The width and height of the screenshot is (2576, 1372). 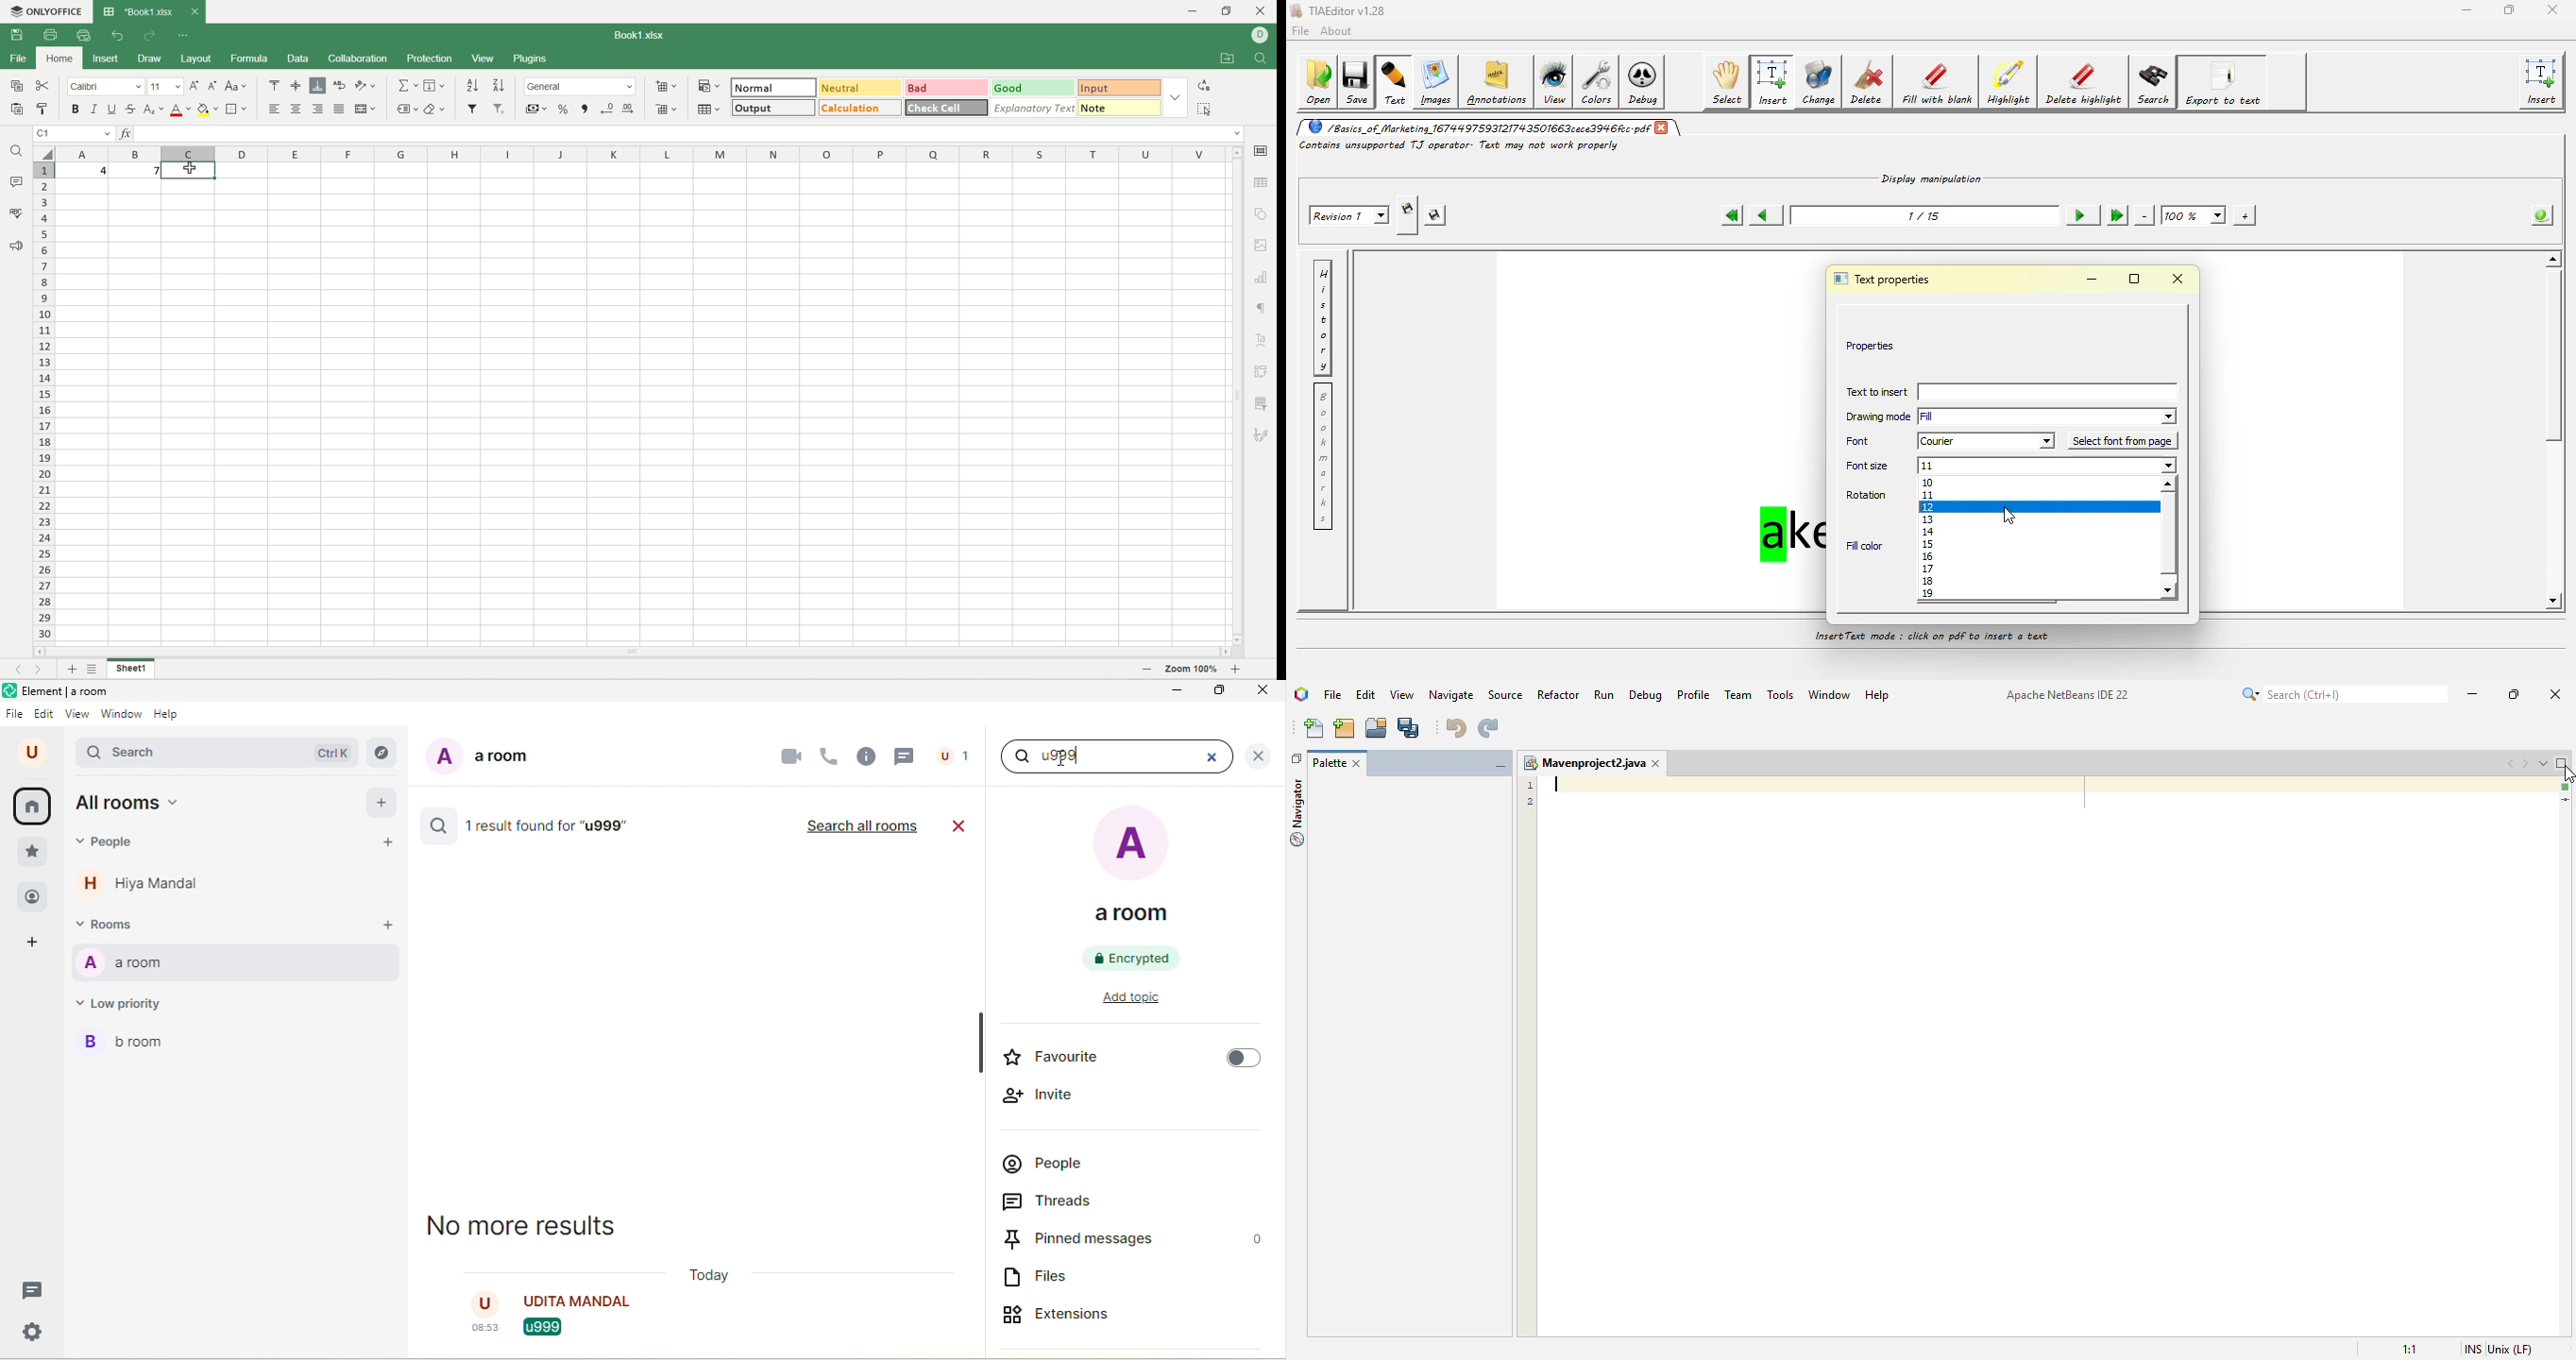 What do you see at coordinates (483, 60) in the screenshot?
I see `view` at bounding box center [483, 60].